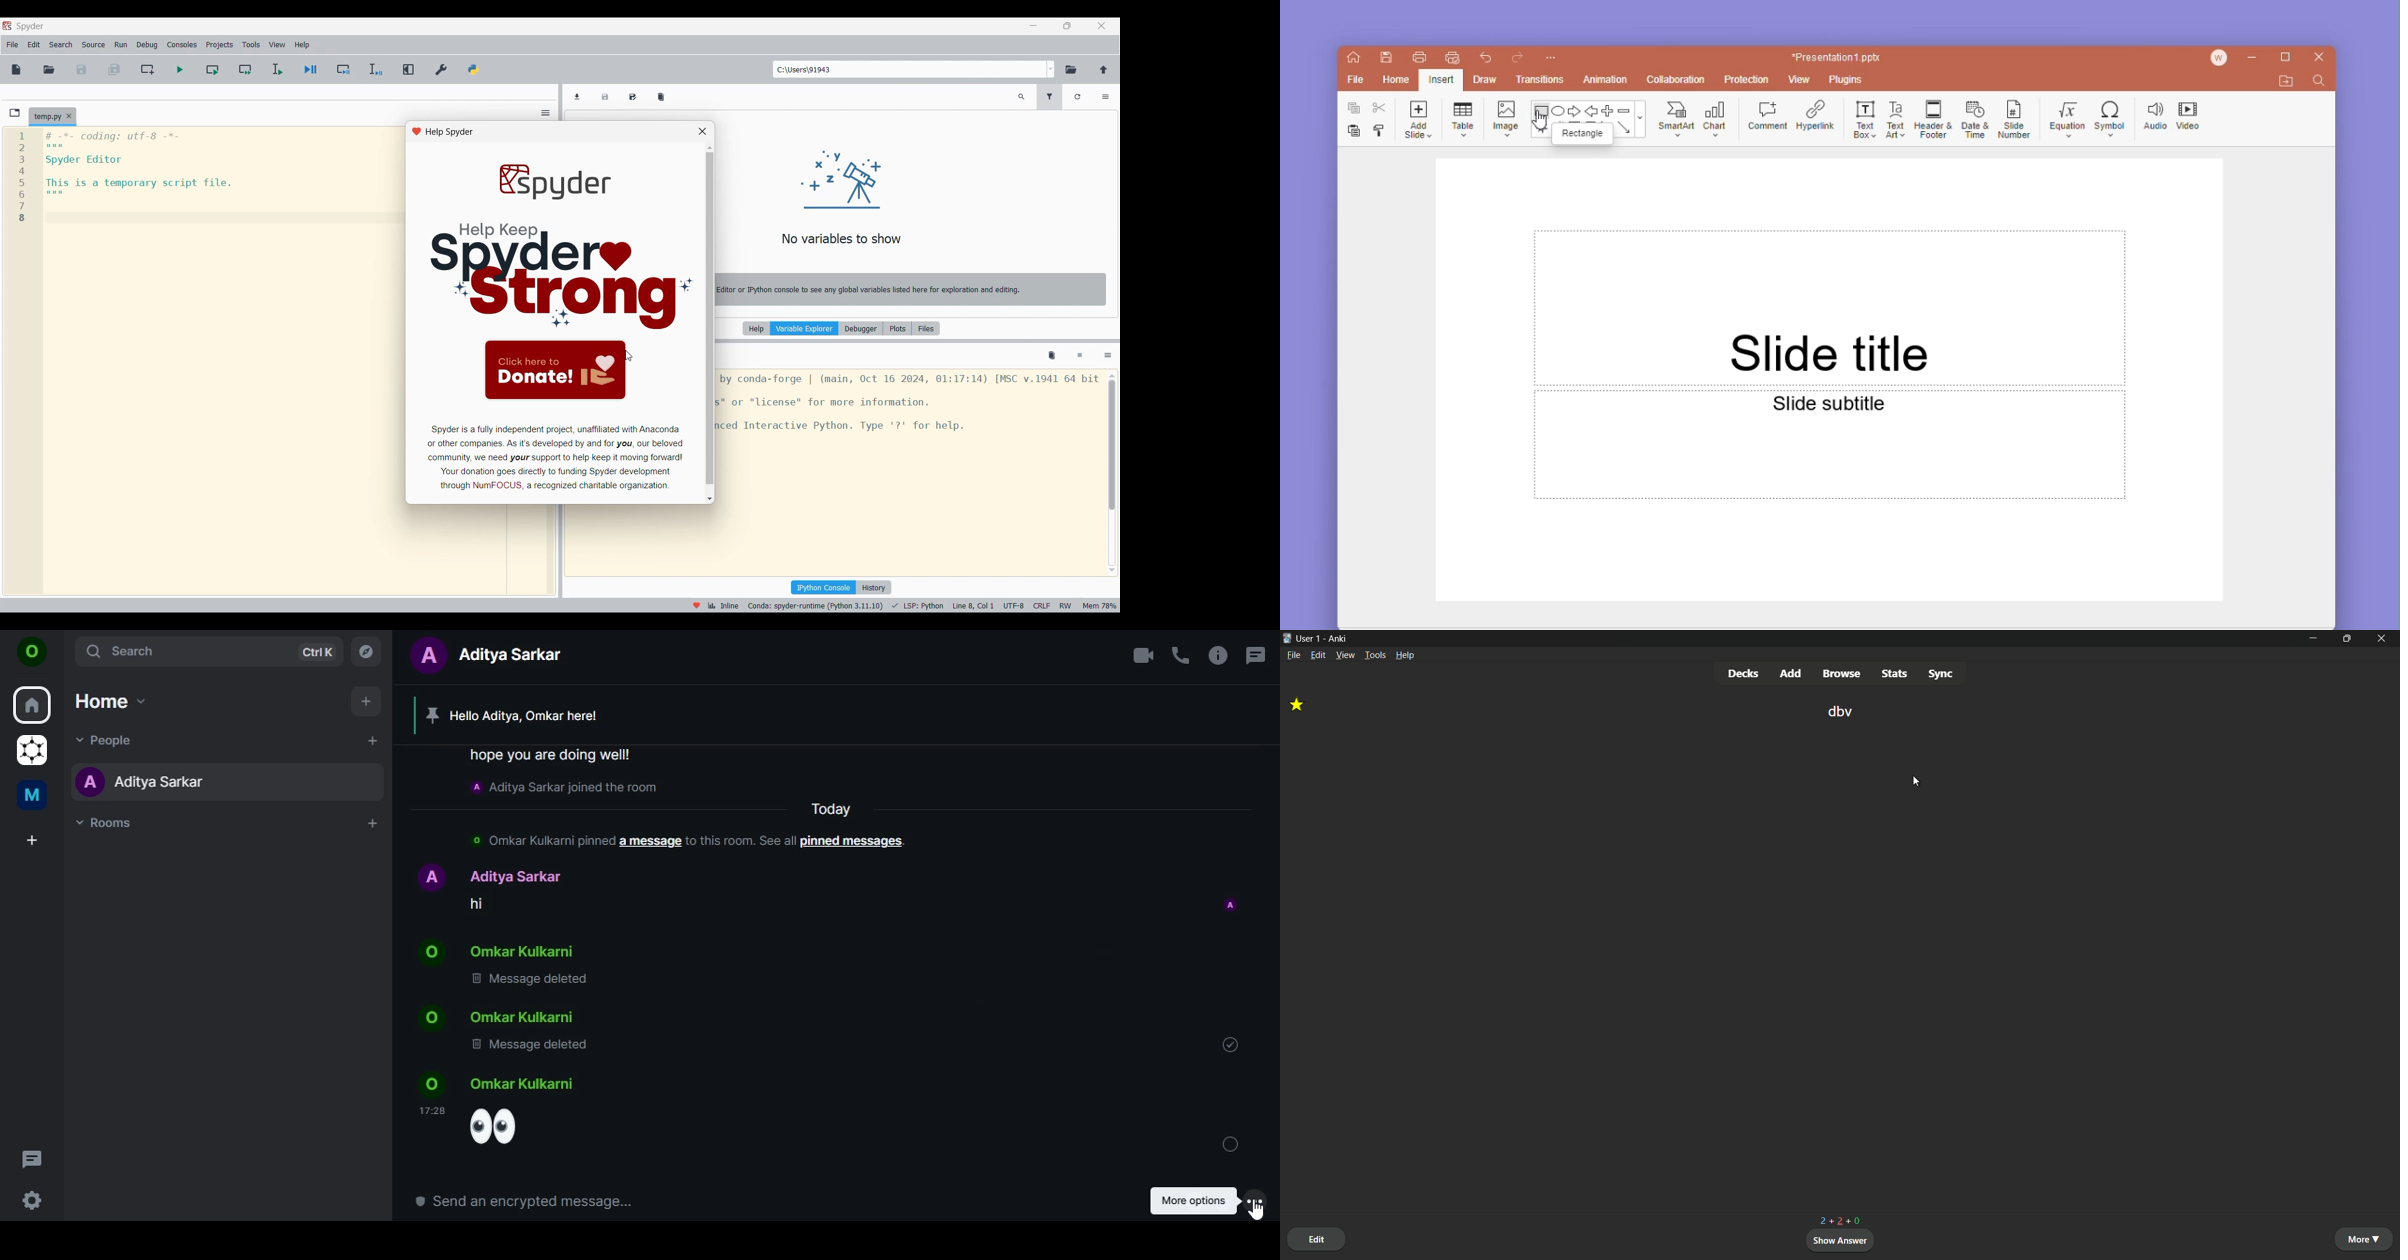 Image resolution: width=2408 pixels, height=1260 pixels. What do you see at coordinates (551, 459) in the screenshot?
I see `app info` at bounding box center [551, 459].